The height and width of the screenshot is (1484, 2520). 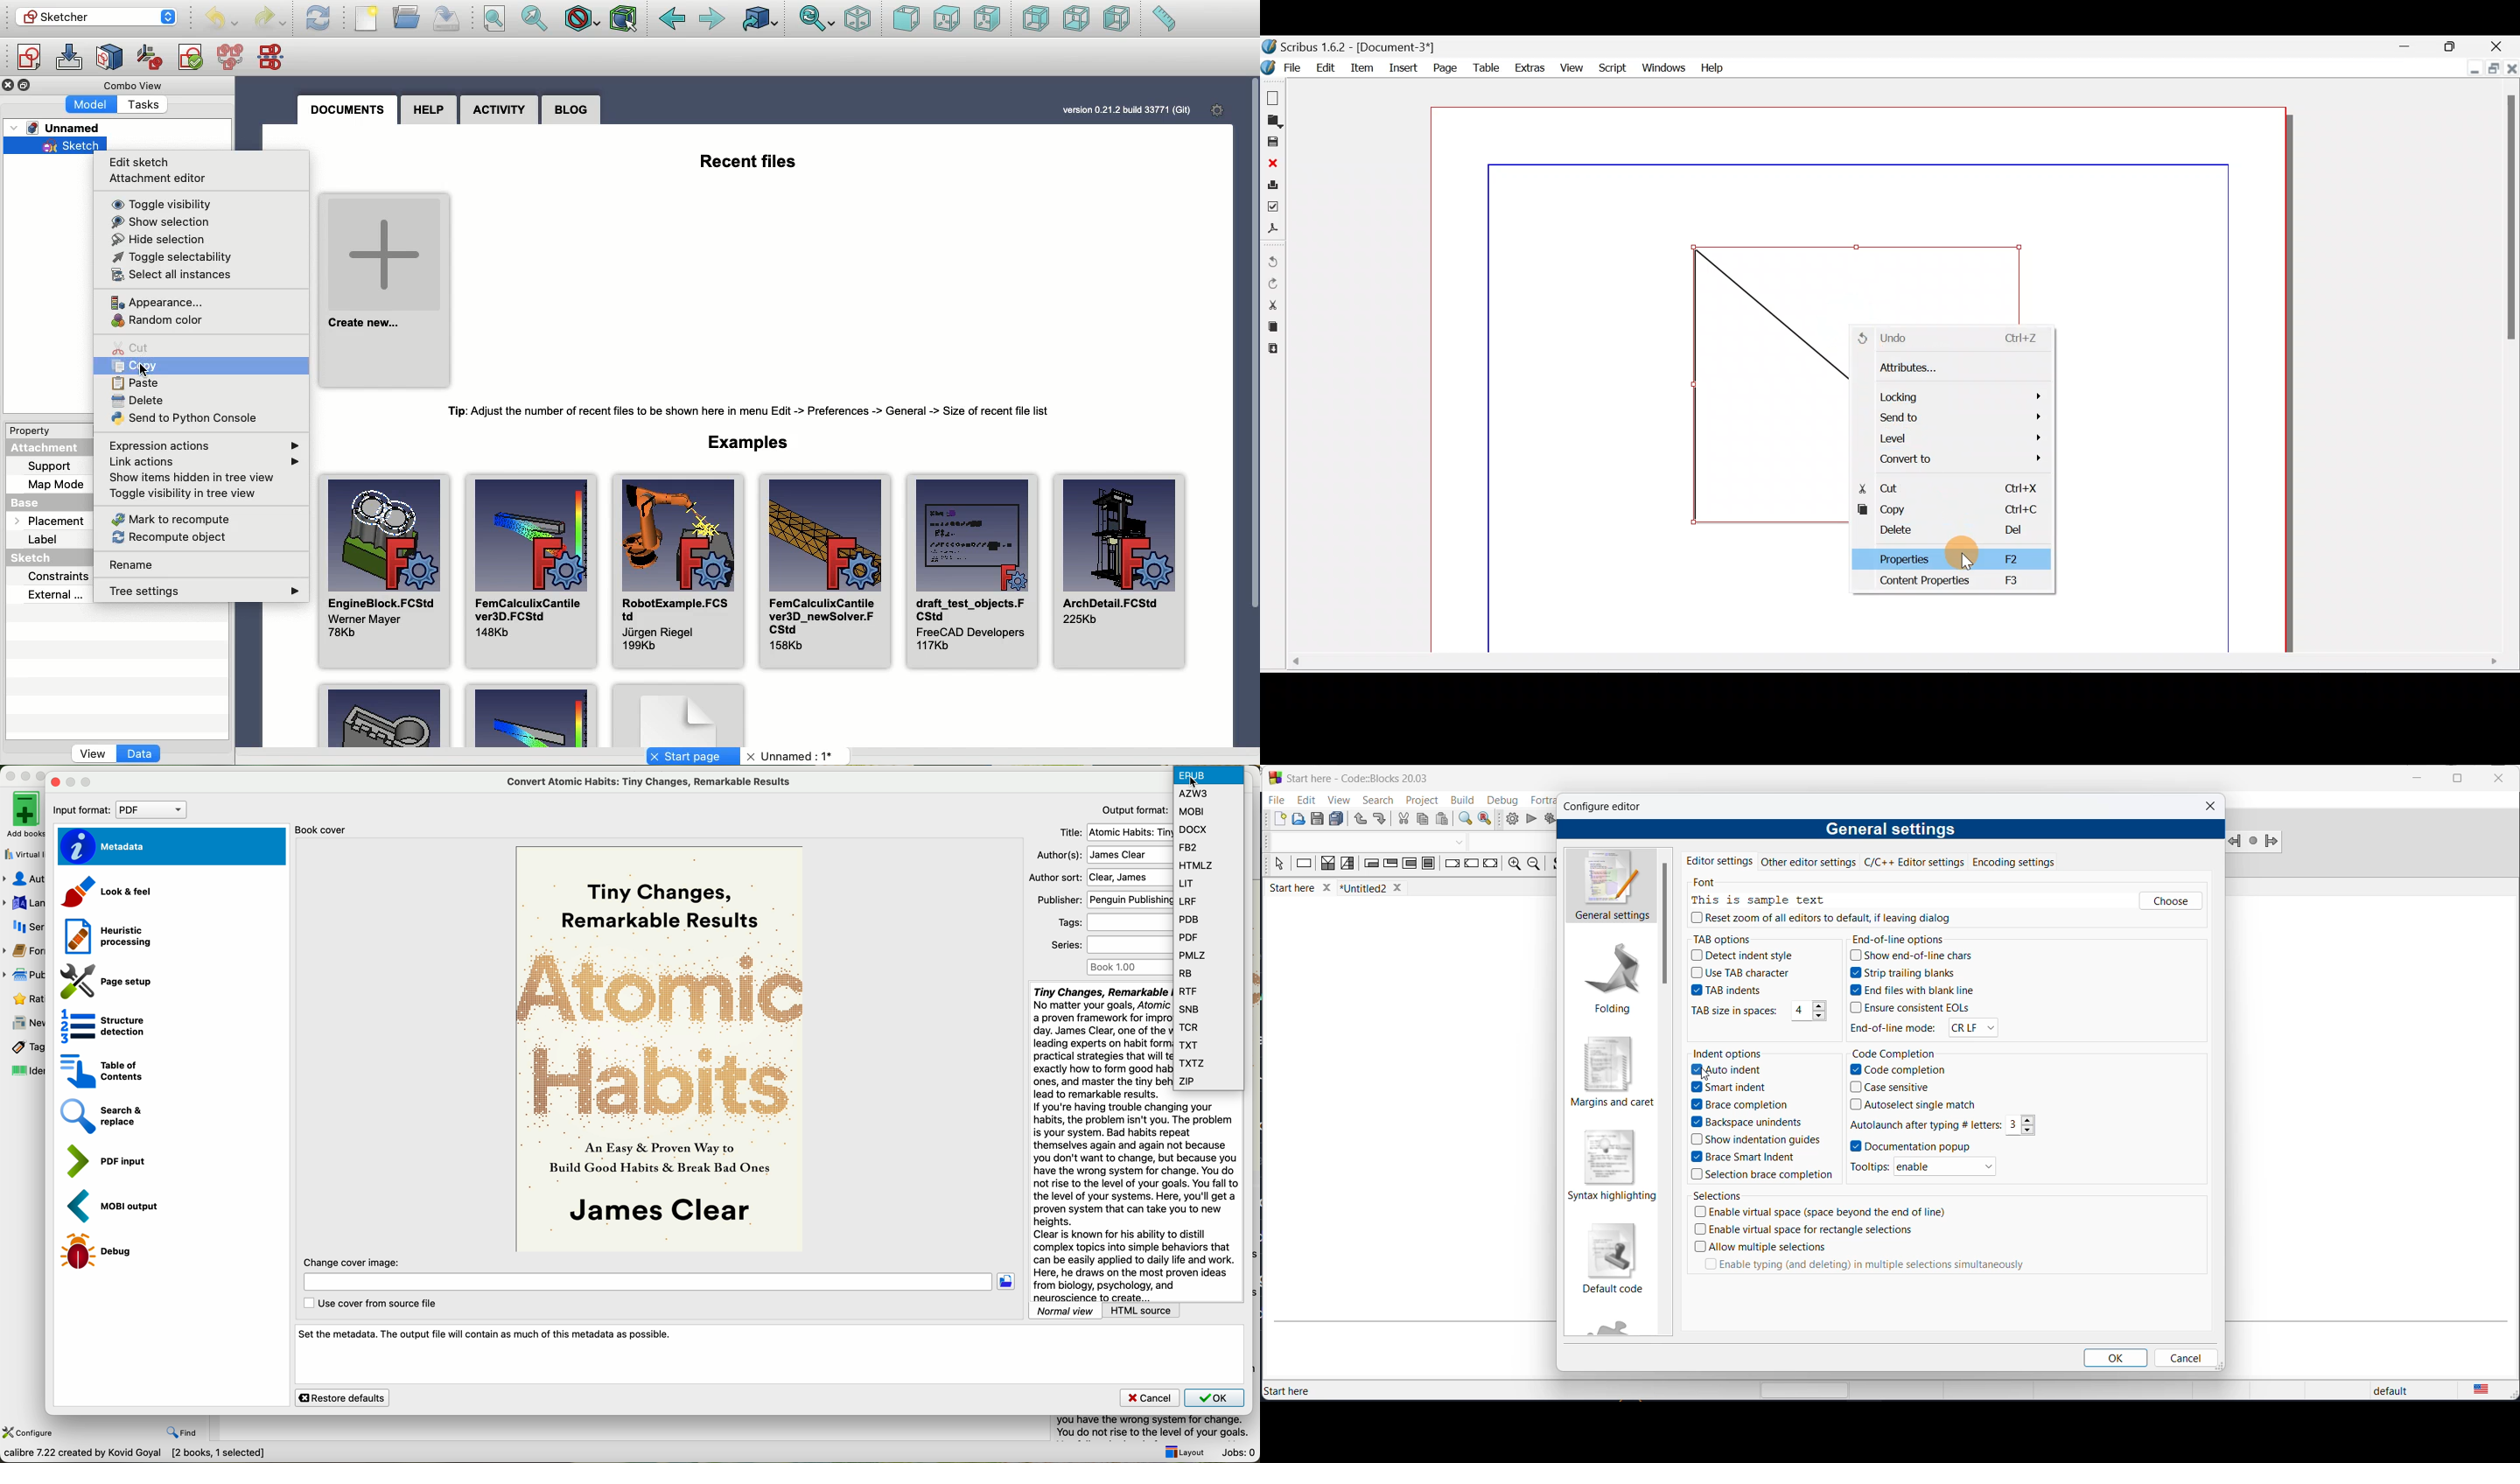 What do you see at coordinates (2481, 1386) in the screenshot?
I see `English US Language` at bounding box center [2481, 1386].